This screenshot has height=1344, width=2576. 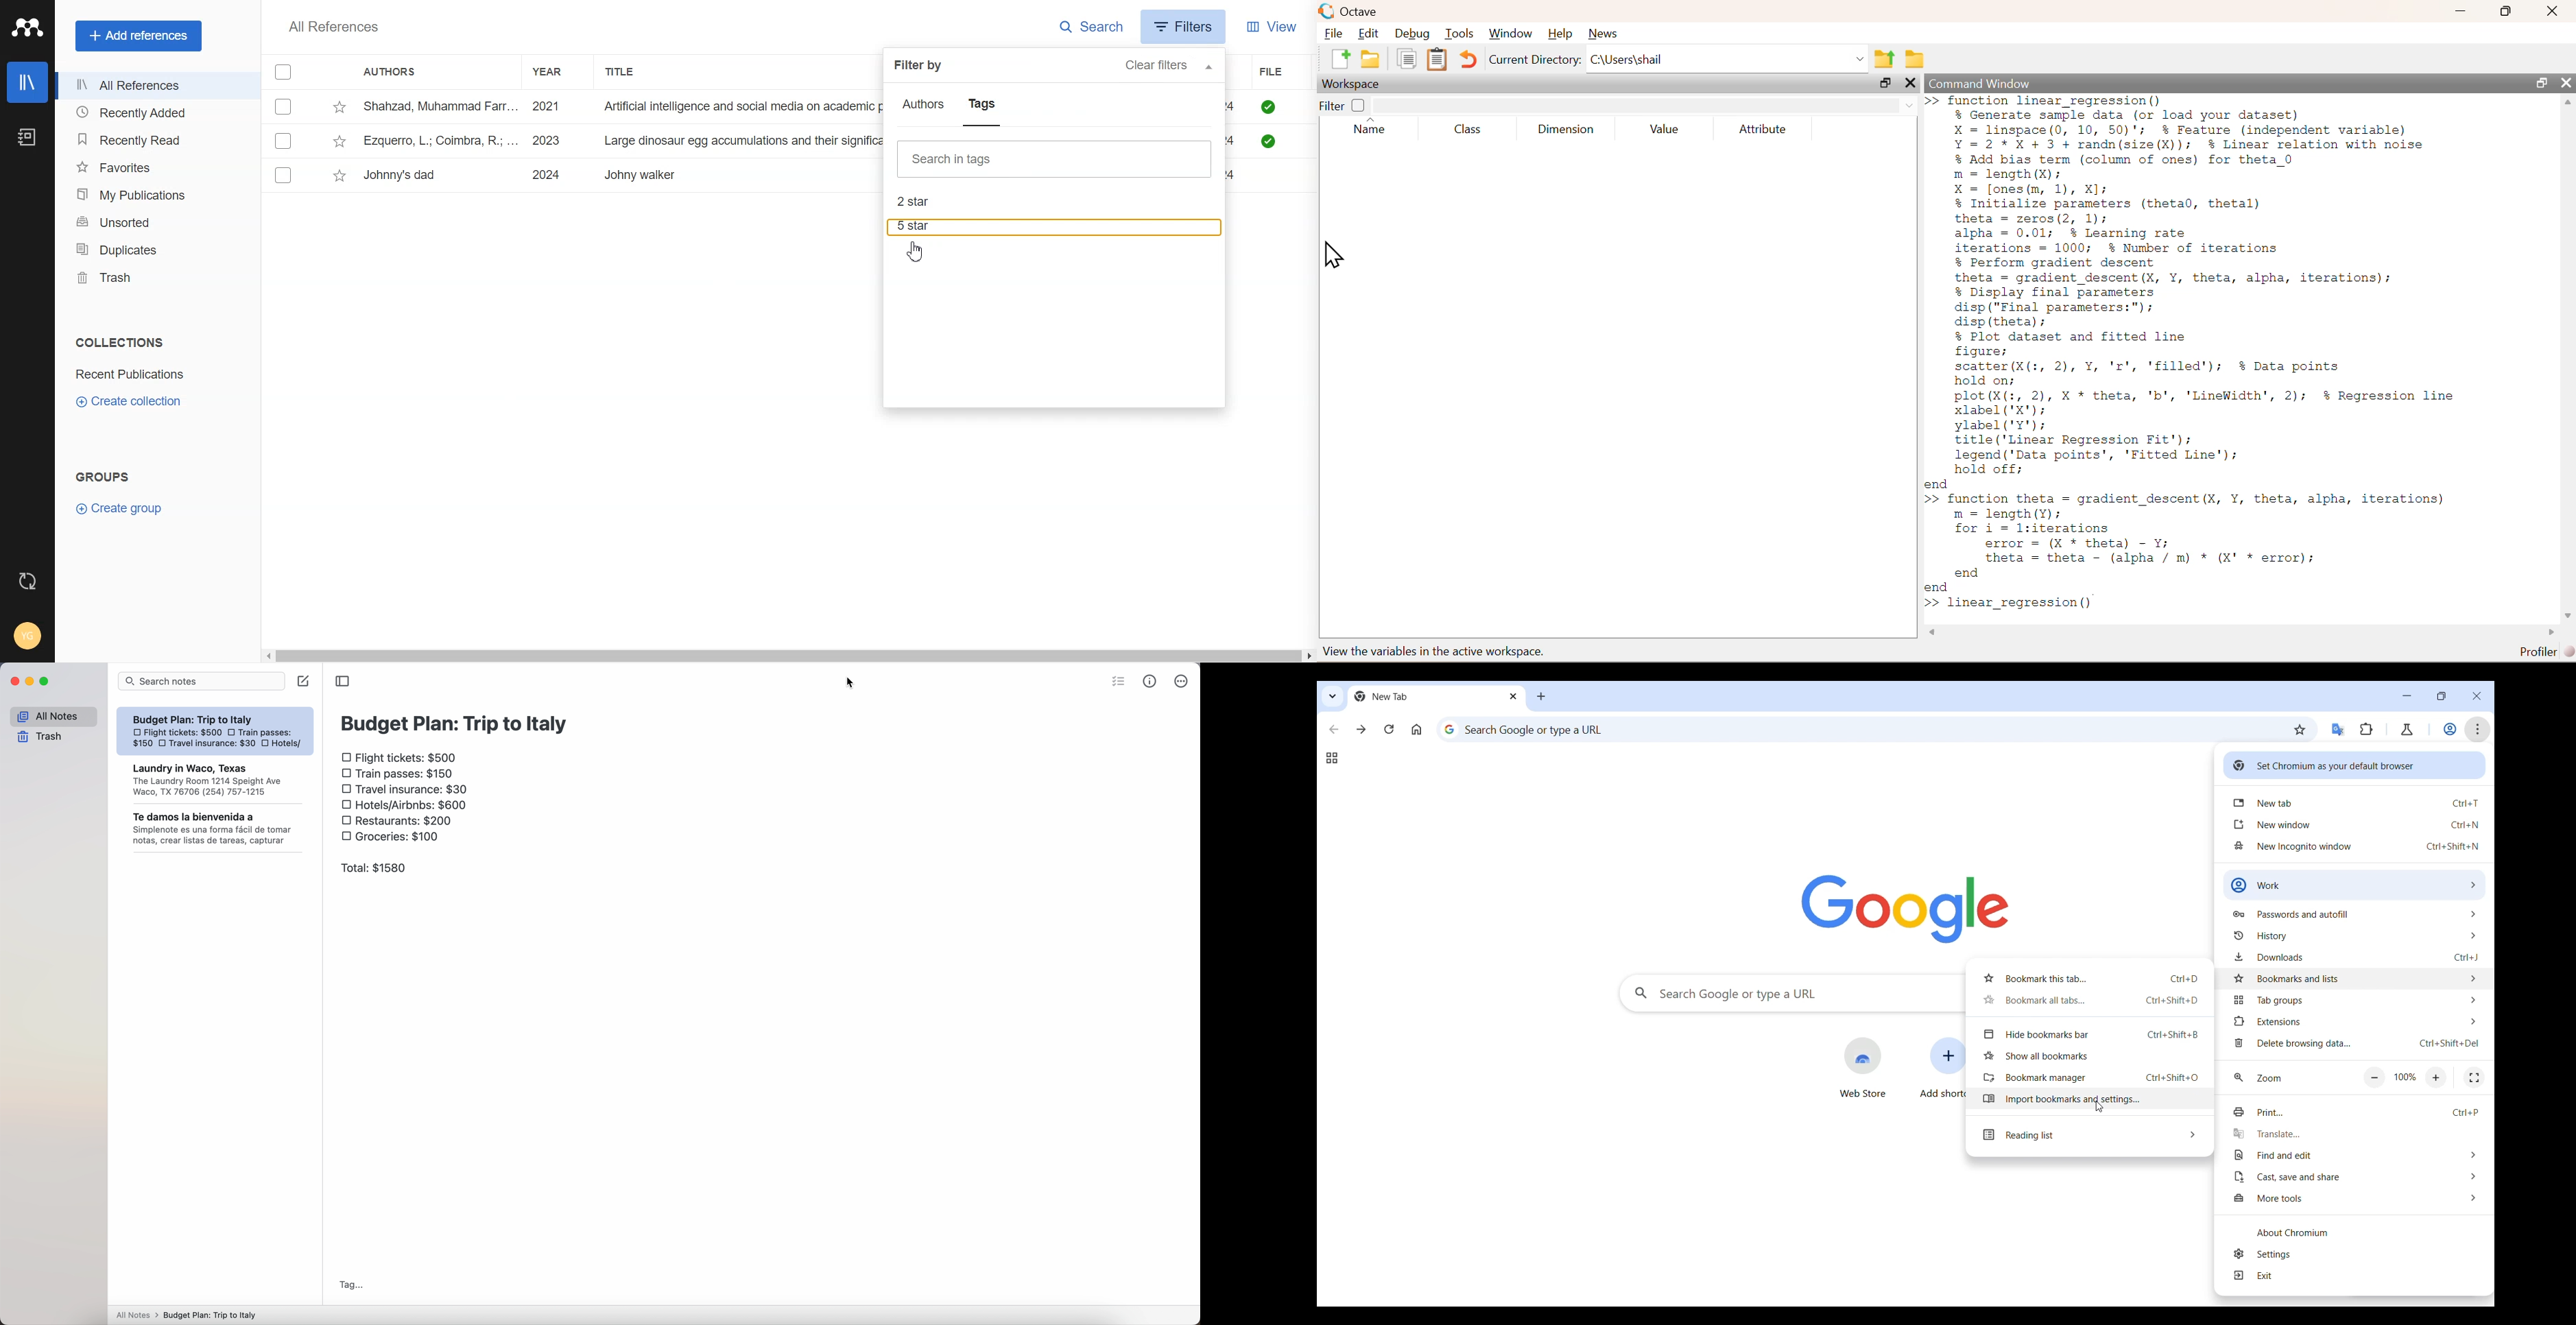 I want to click on Exit, so click(x=2357, y=1276).